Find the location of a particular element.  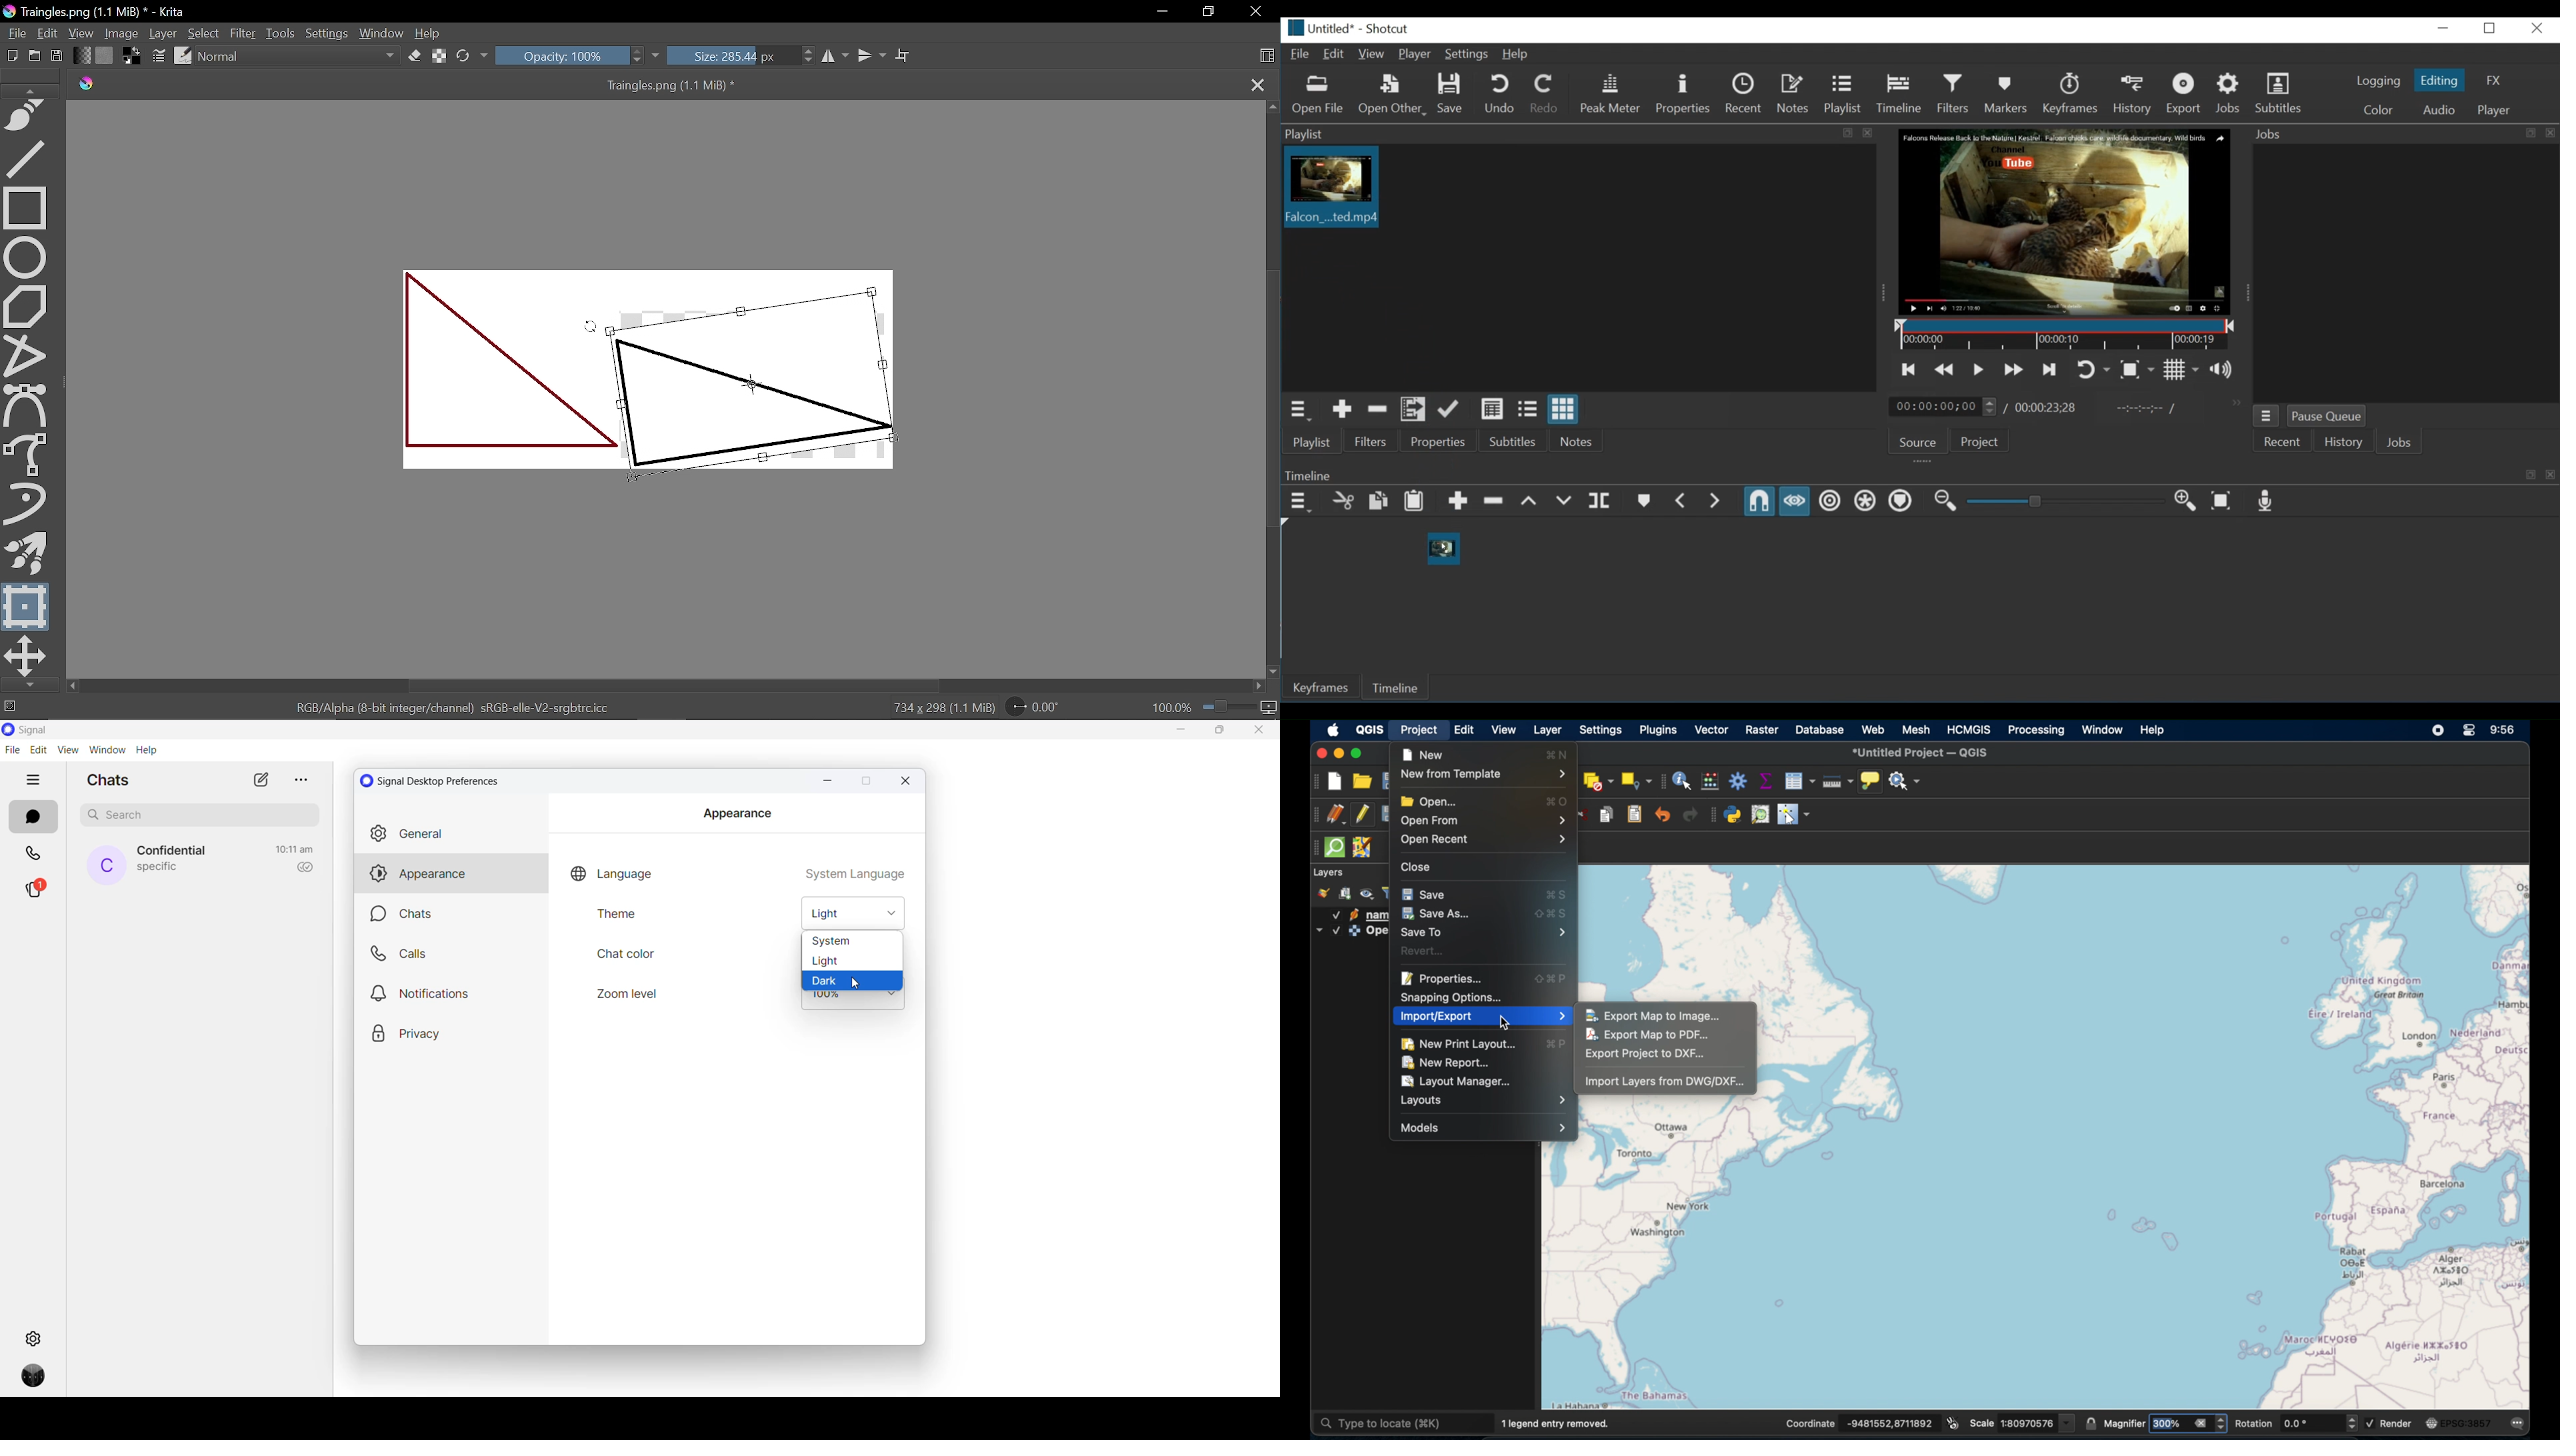

file is located at coordinates (12, 749).